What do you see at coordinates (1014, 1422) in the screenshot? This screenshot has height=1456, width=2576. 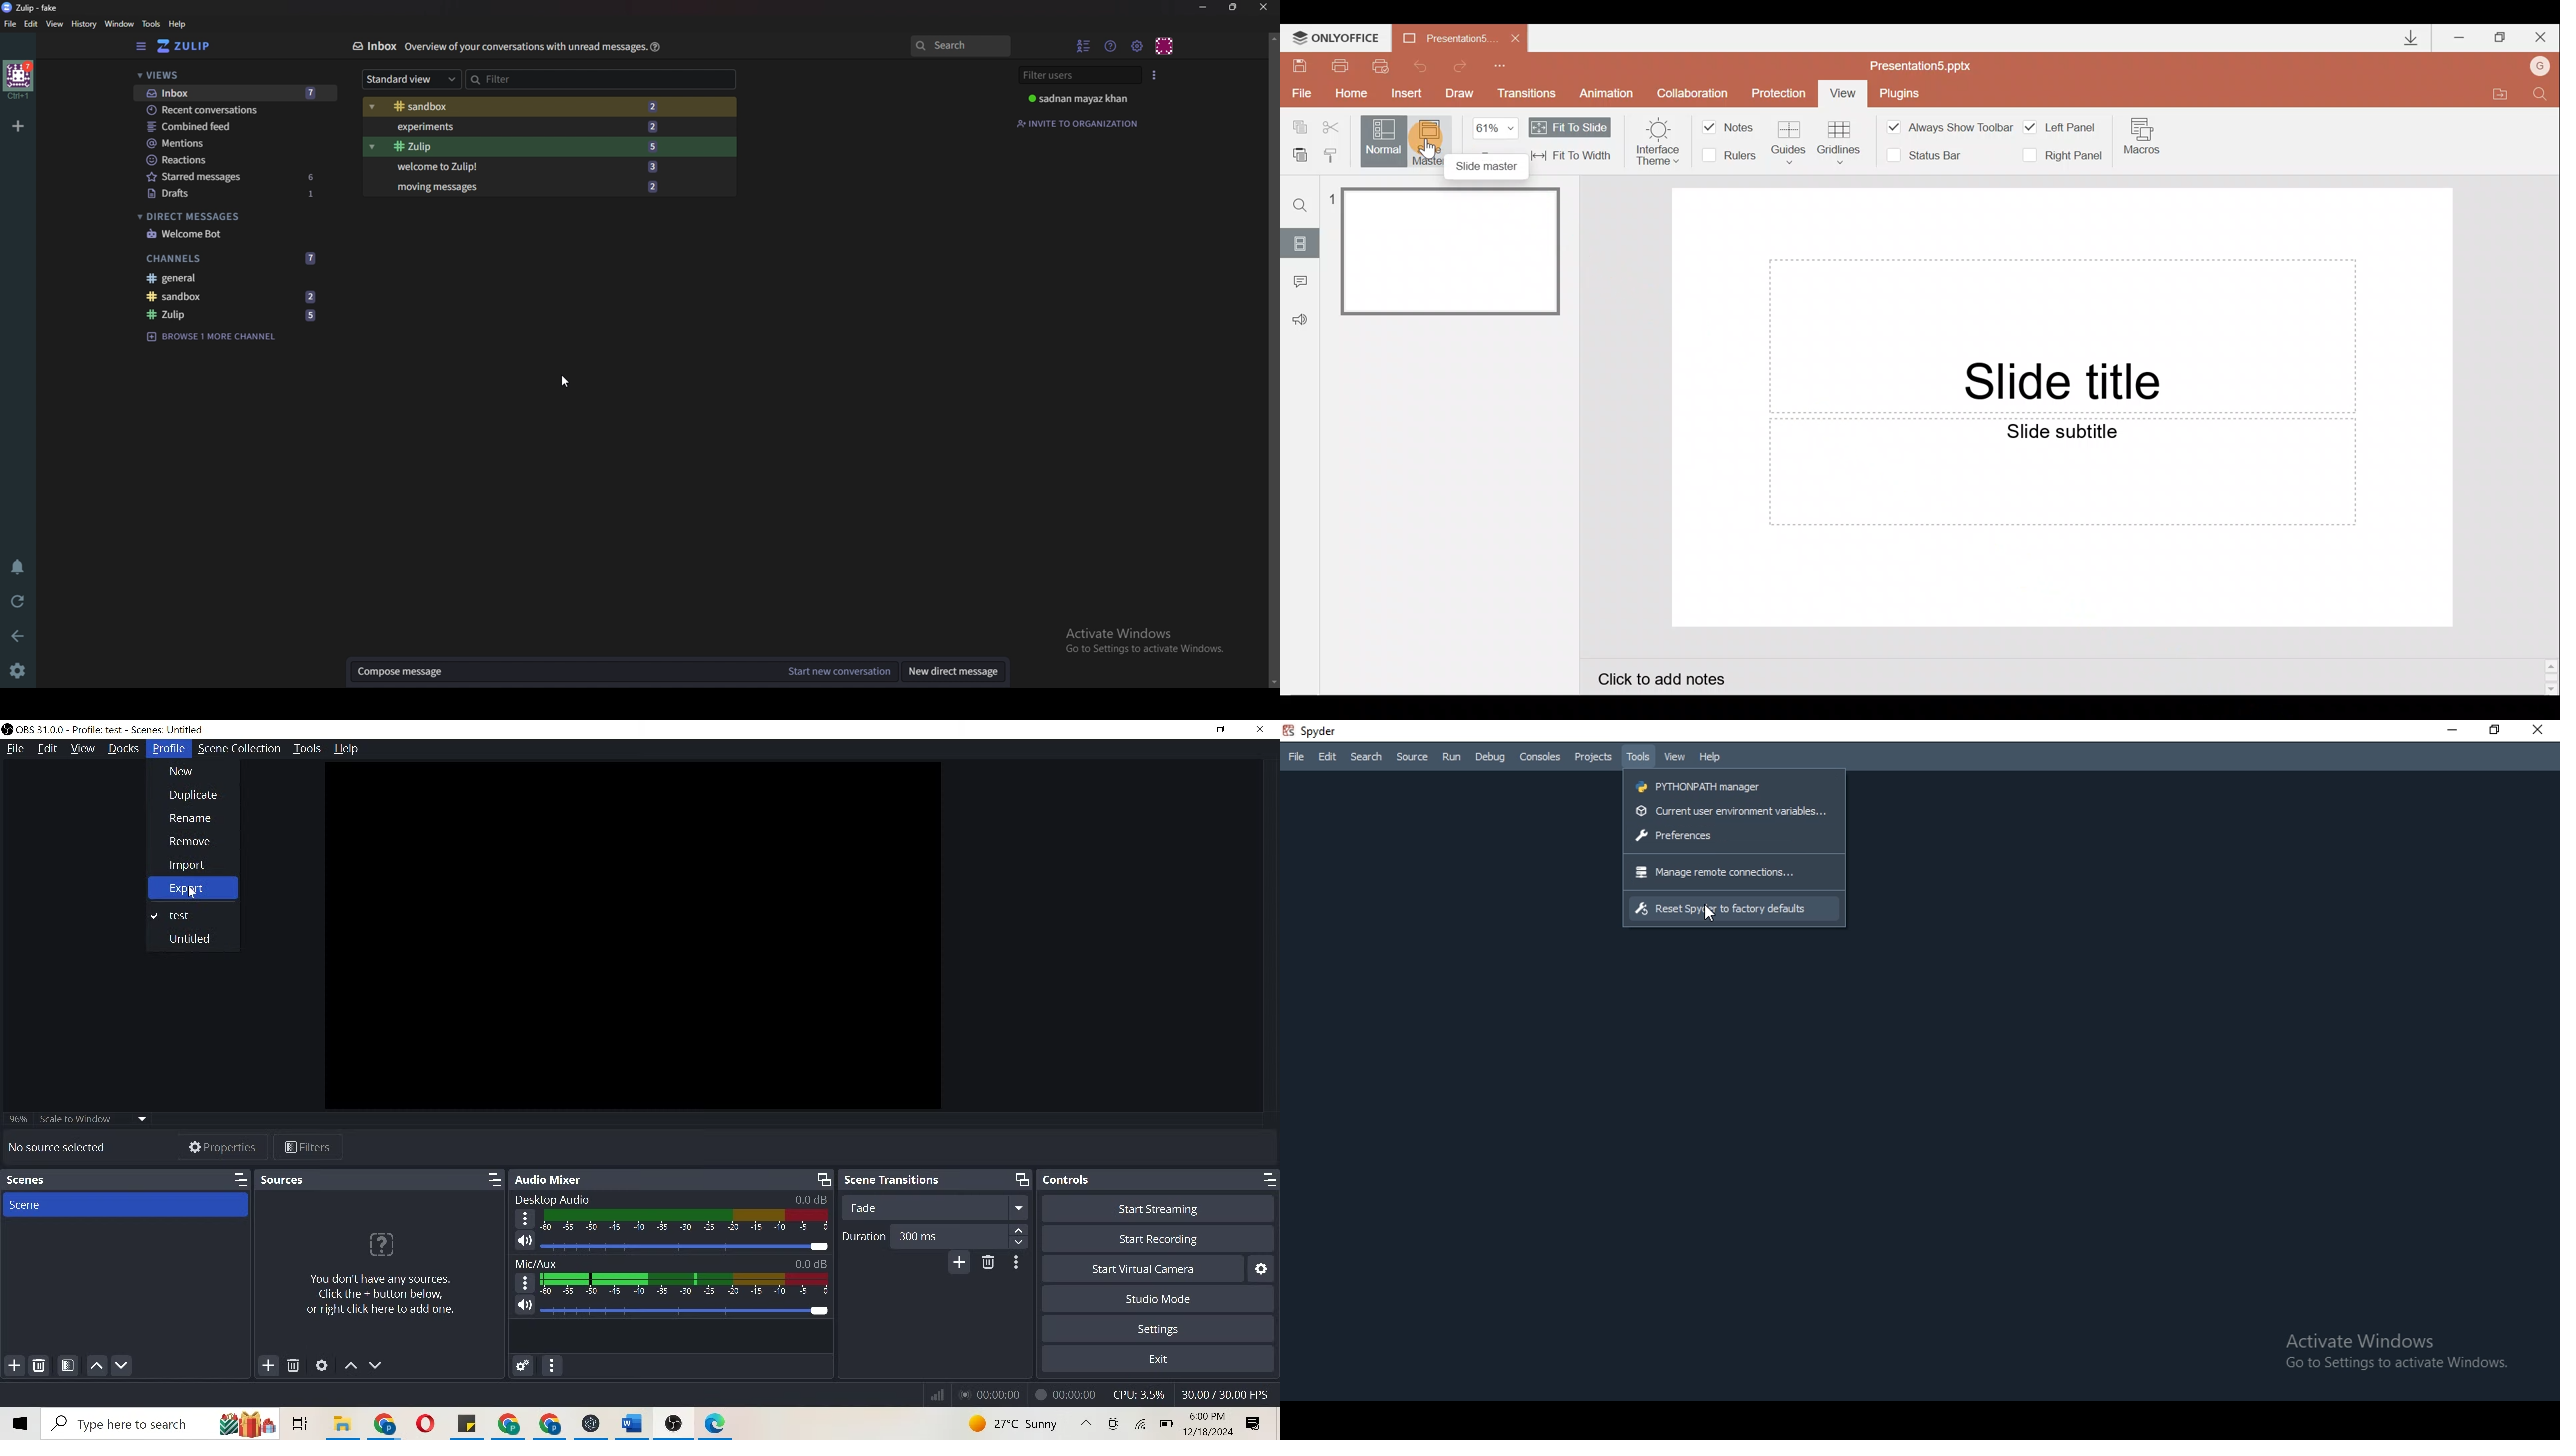 I see `weahter` at bounding box center [1014, 1422].